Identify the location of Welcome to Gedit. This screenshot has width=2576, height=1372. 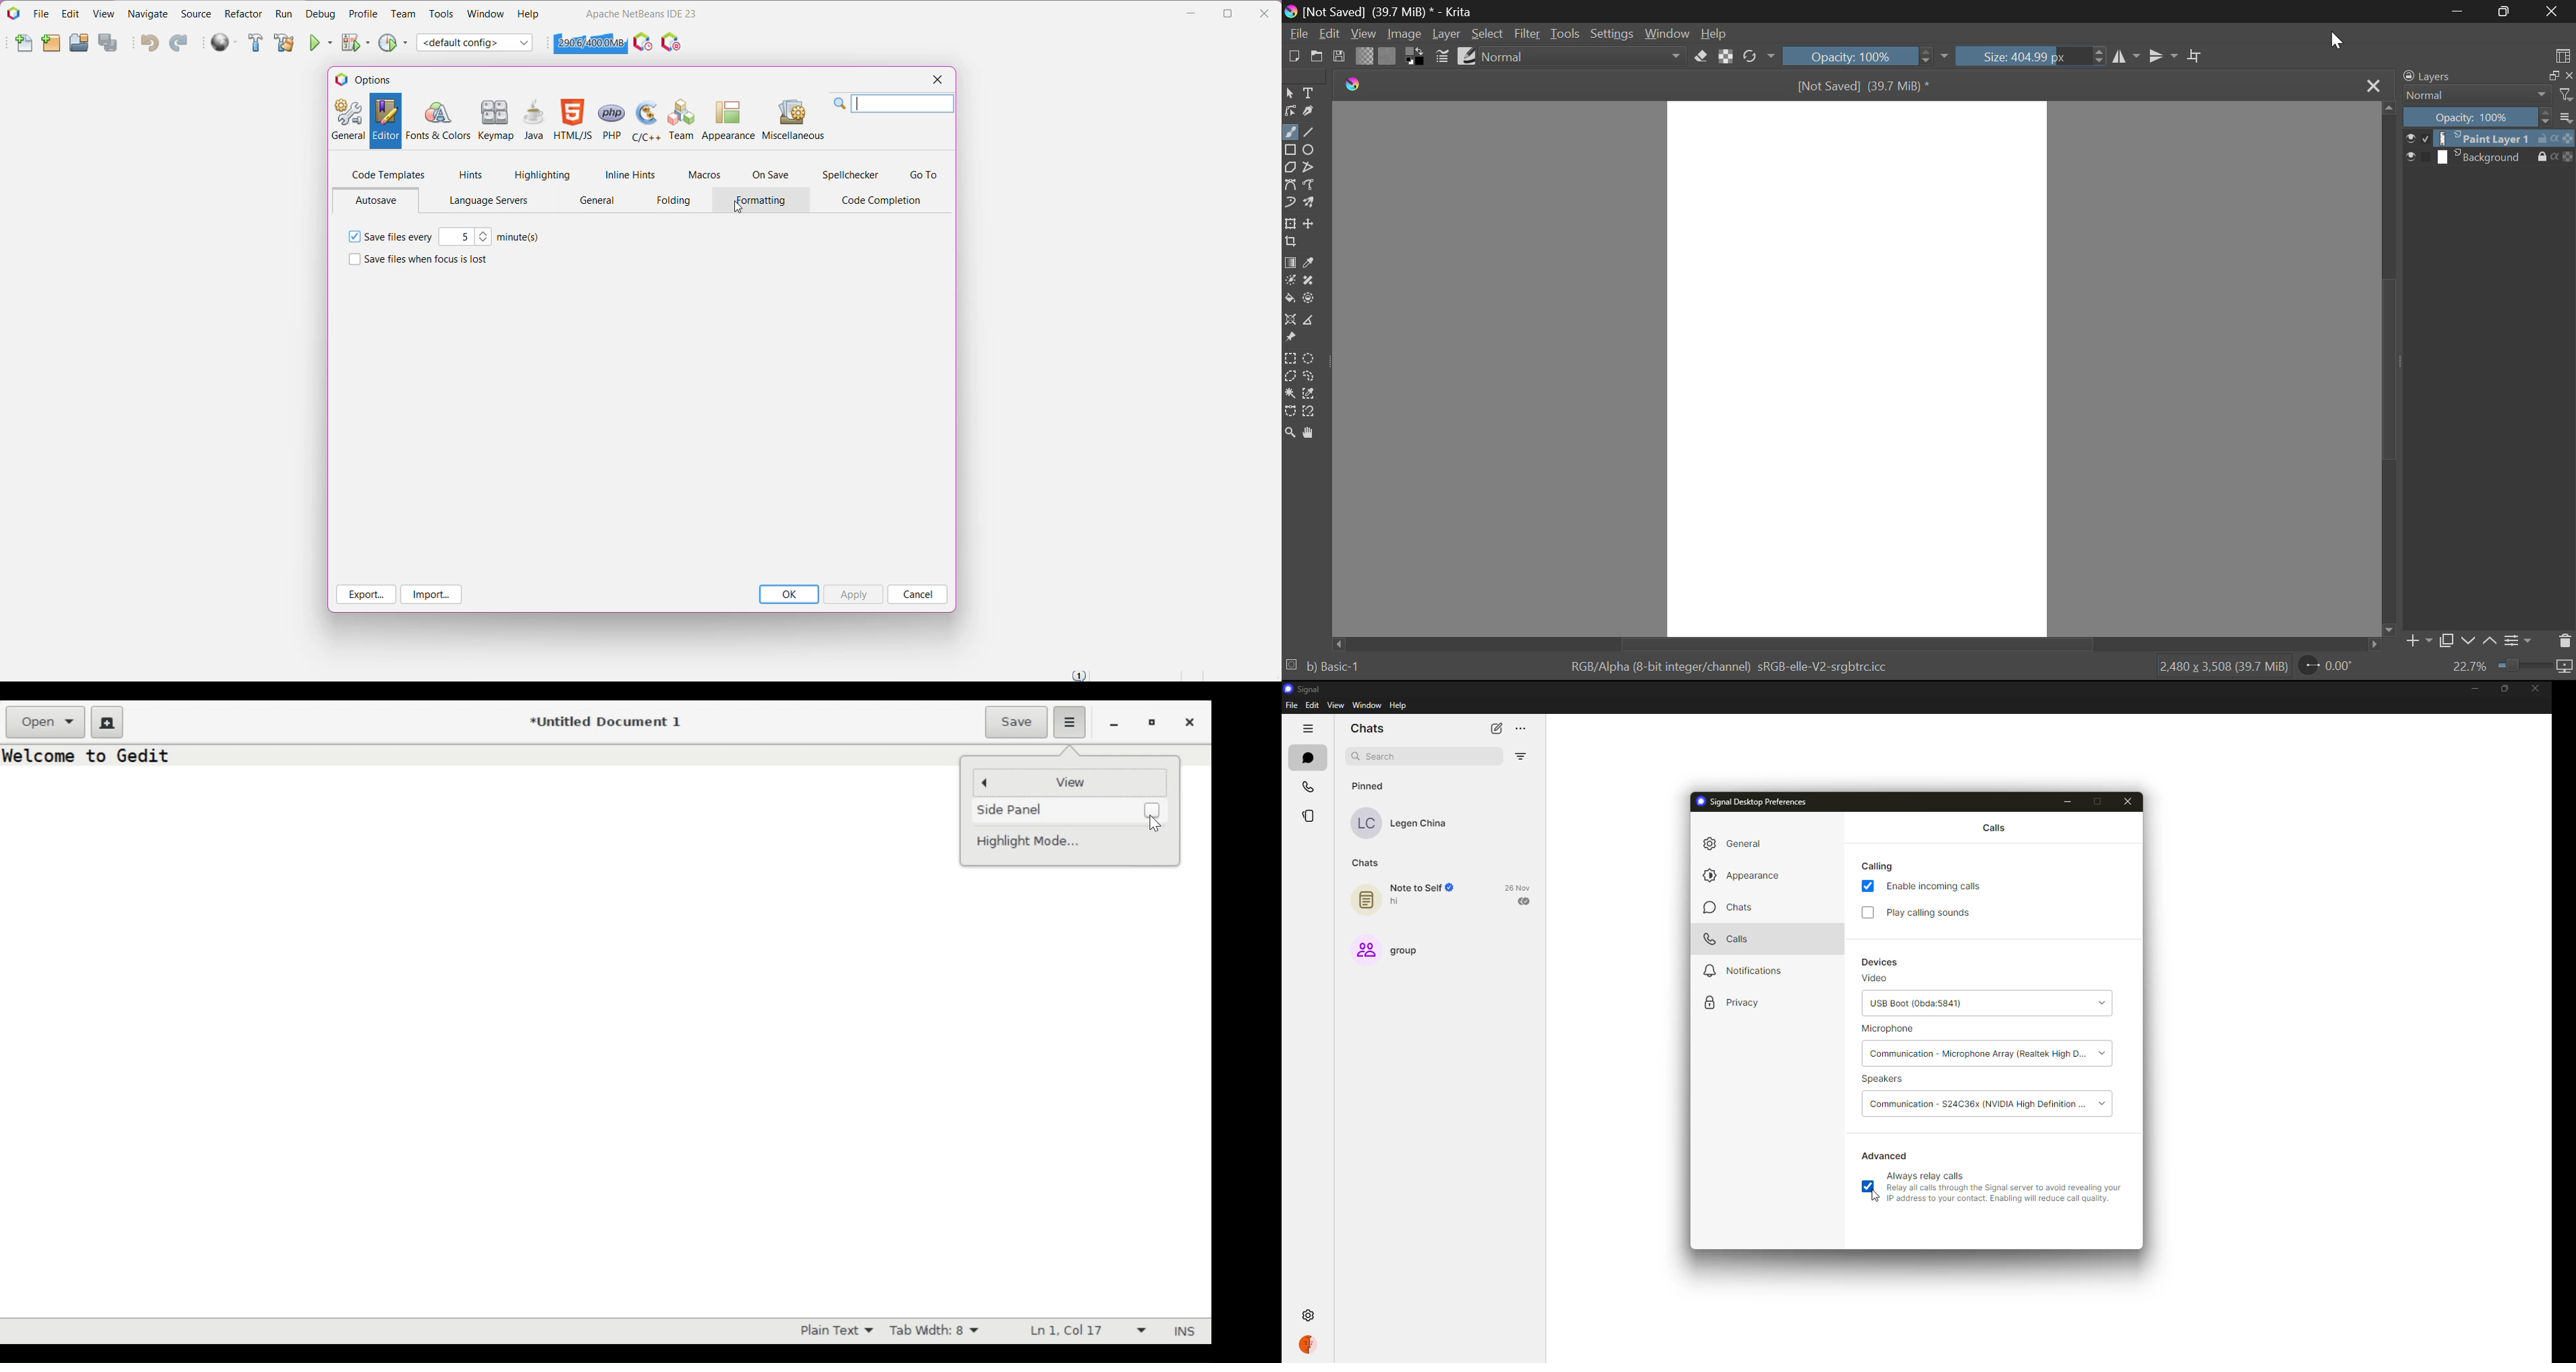
(90, 755).